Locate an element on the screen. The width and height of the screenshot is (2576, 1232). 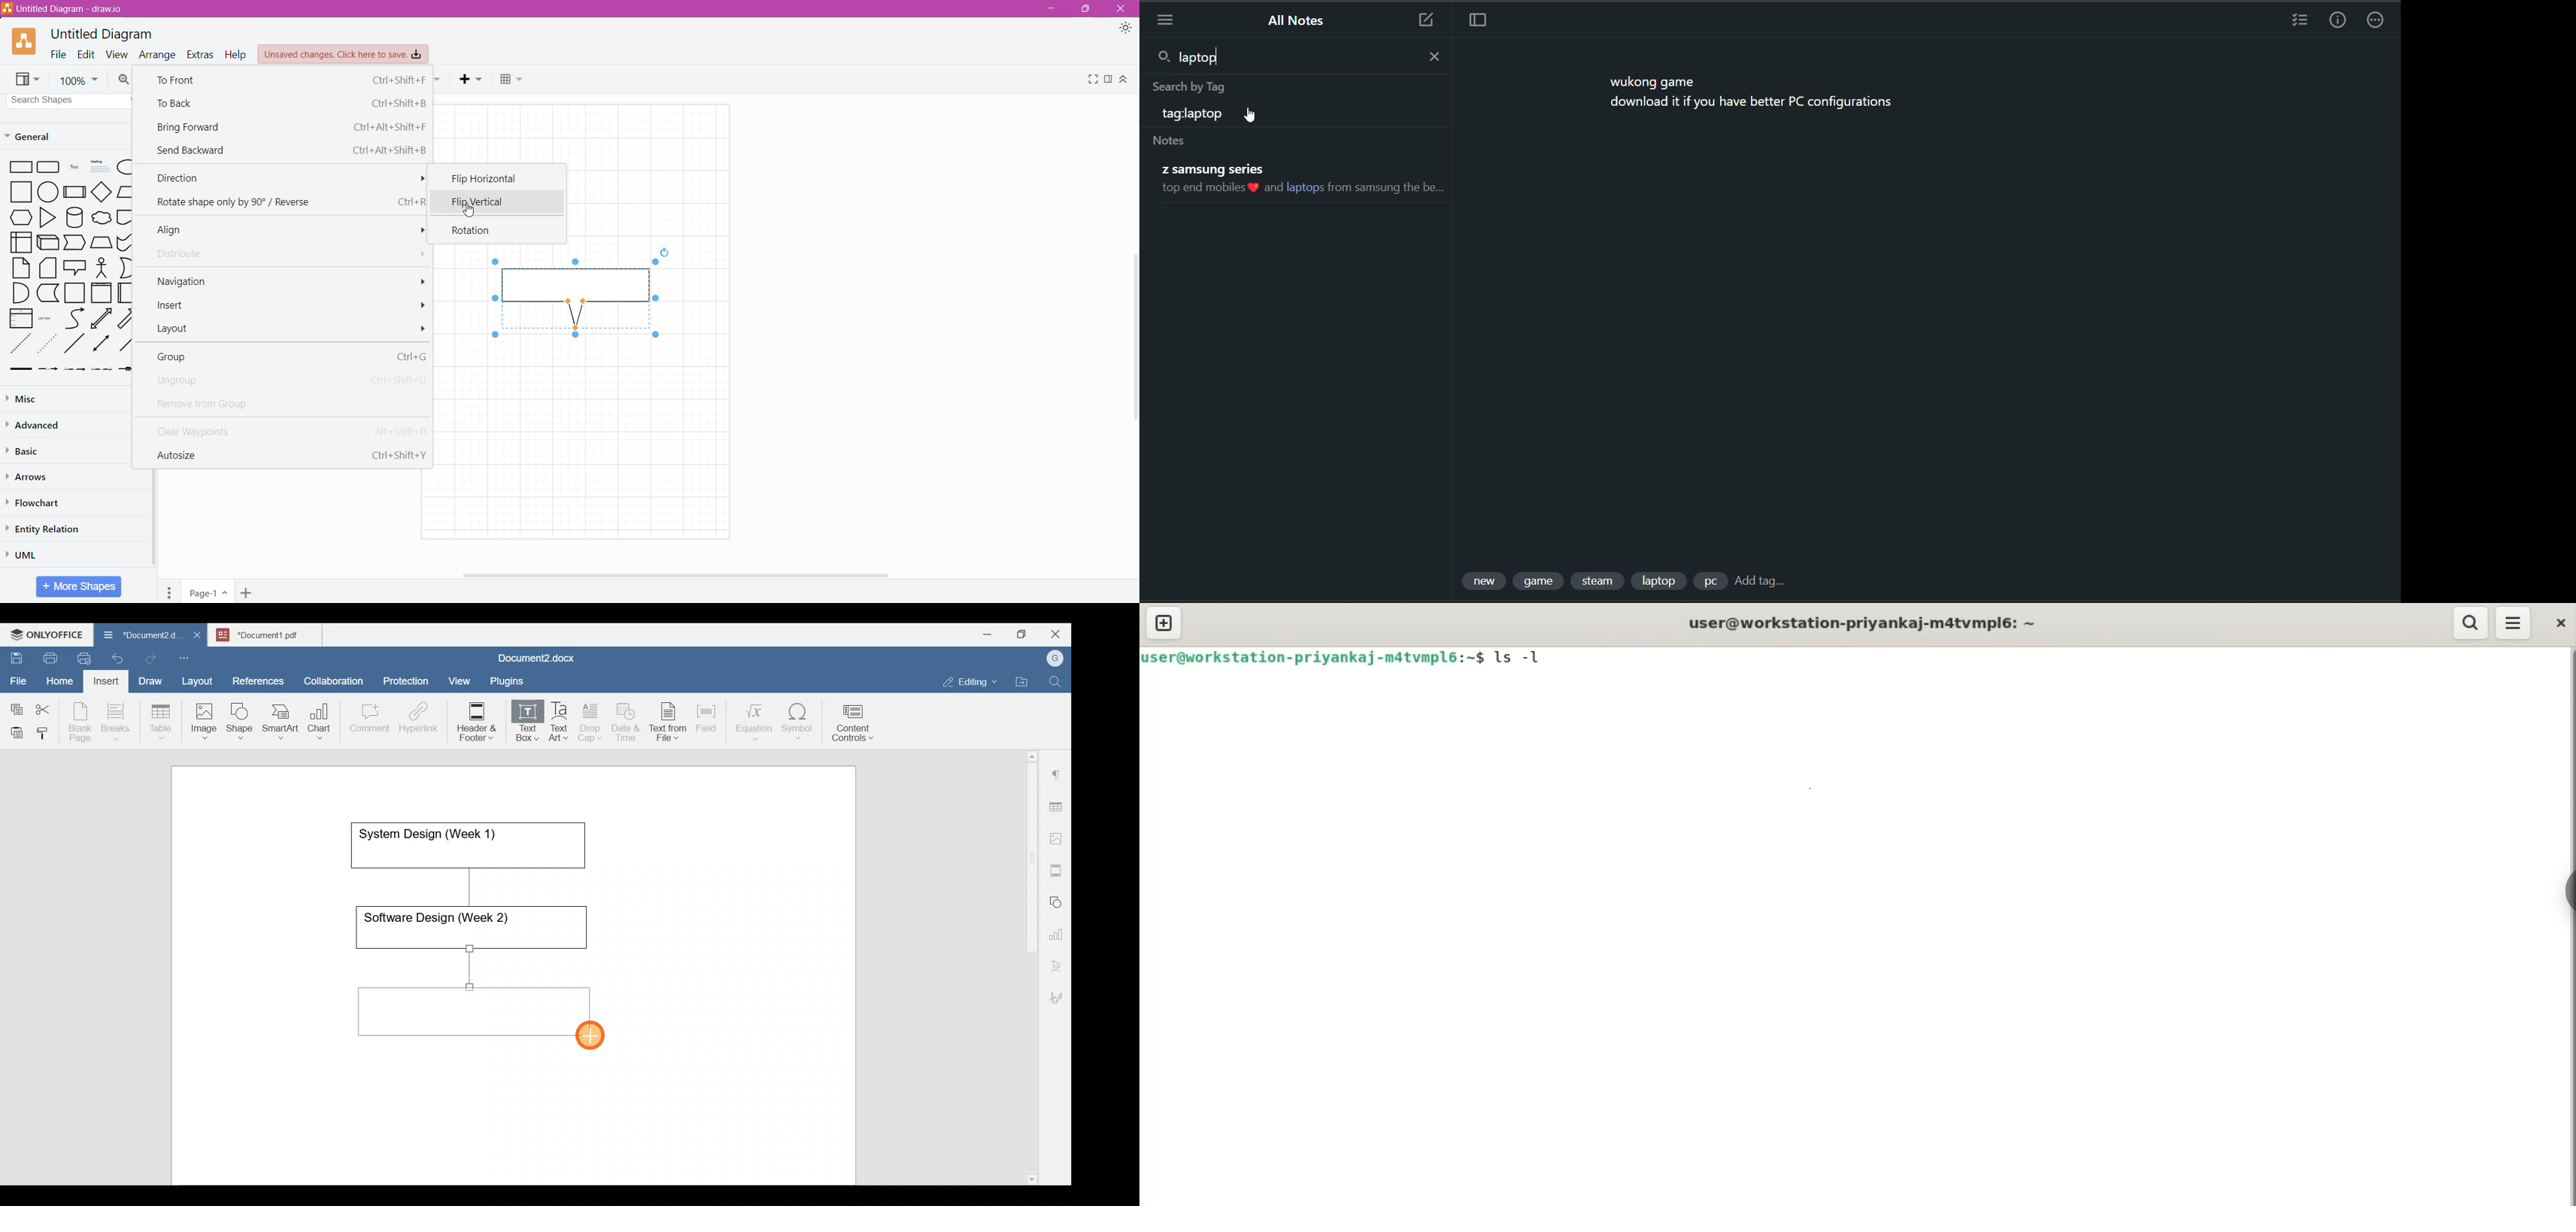
more is located at coordinates (423, 306).